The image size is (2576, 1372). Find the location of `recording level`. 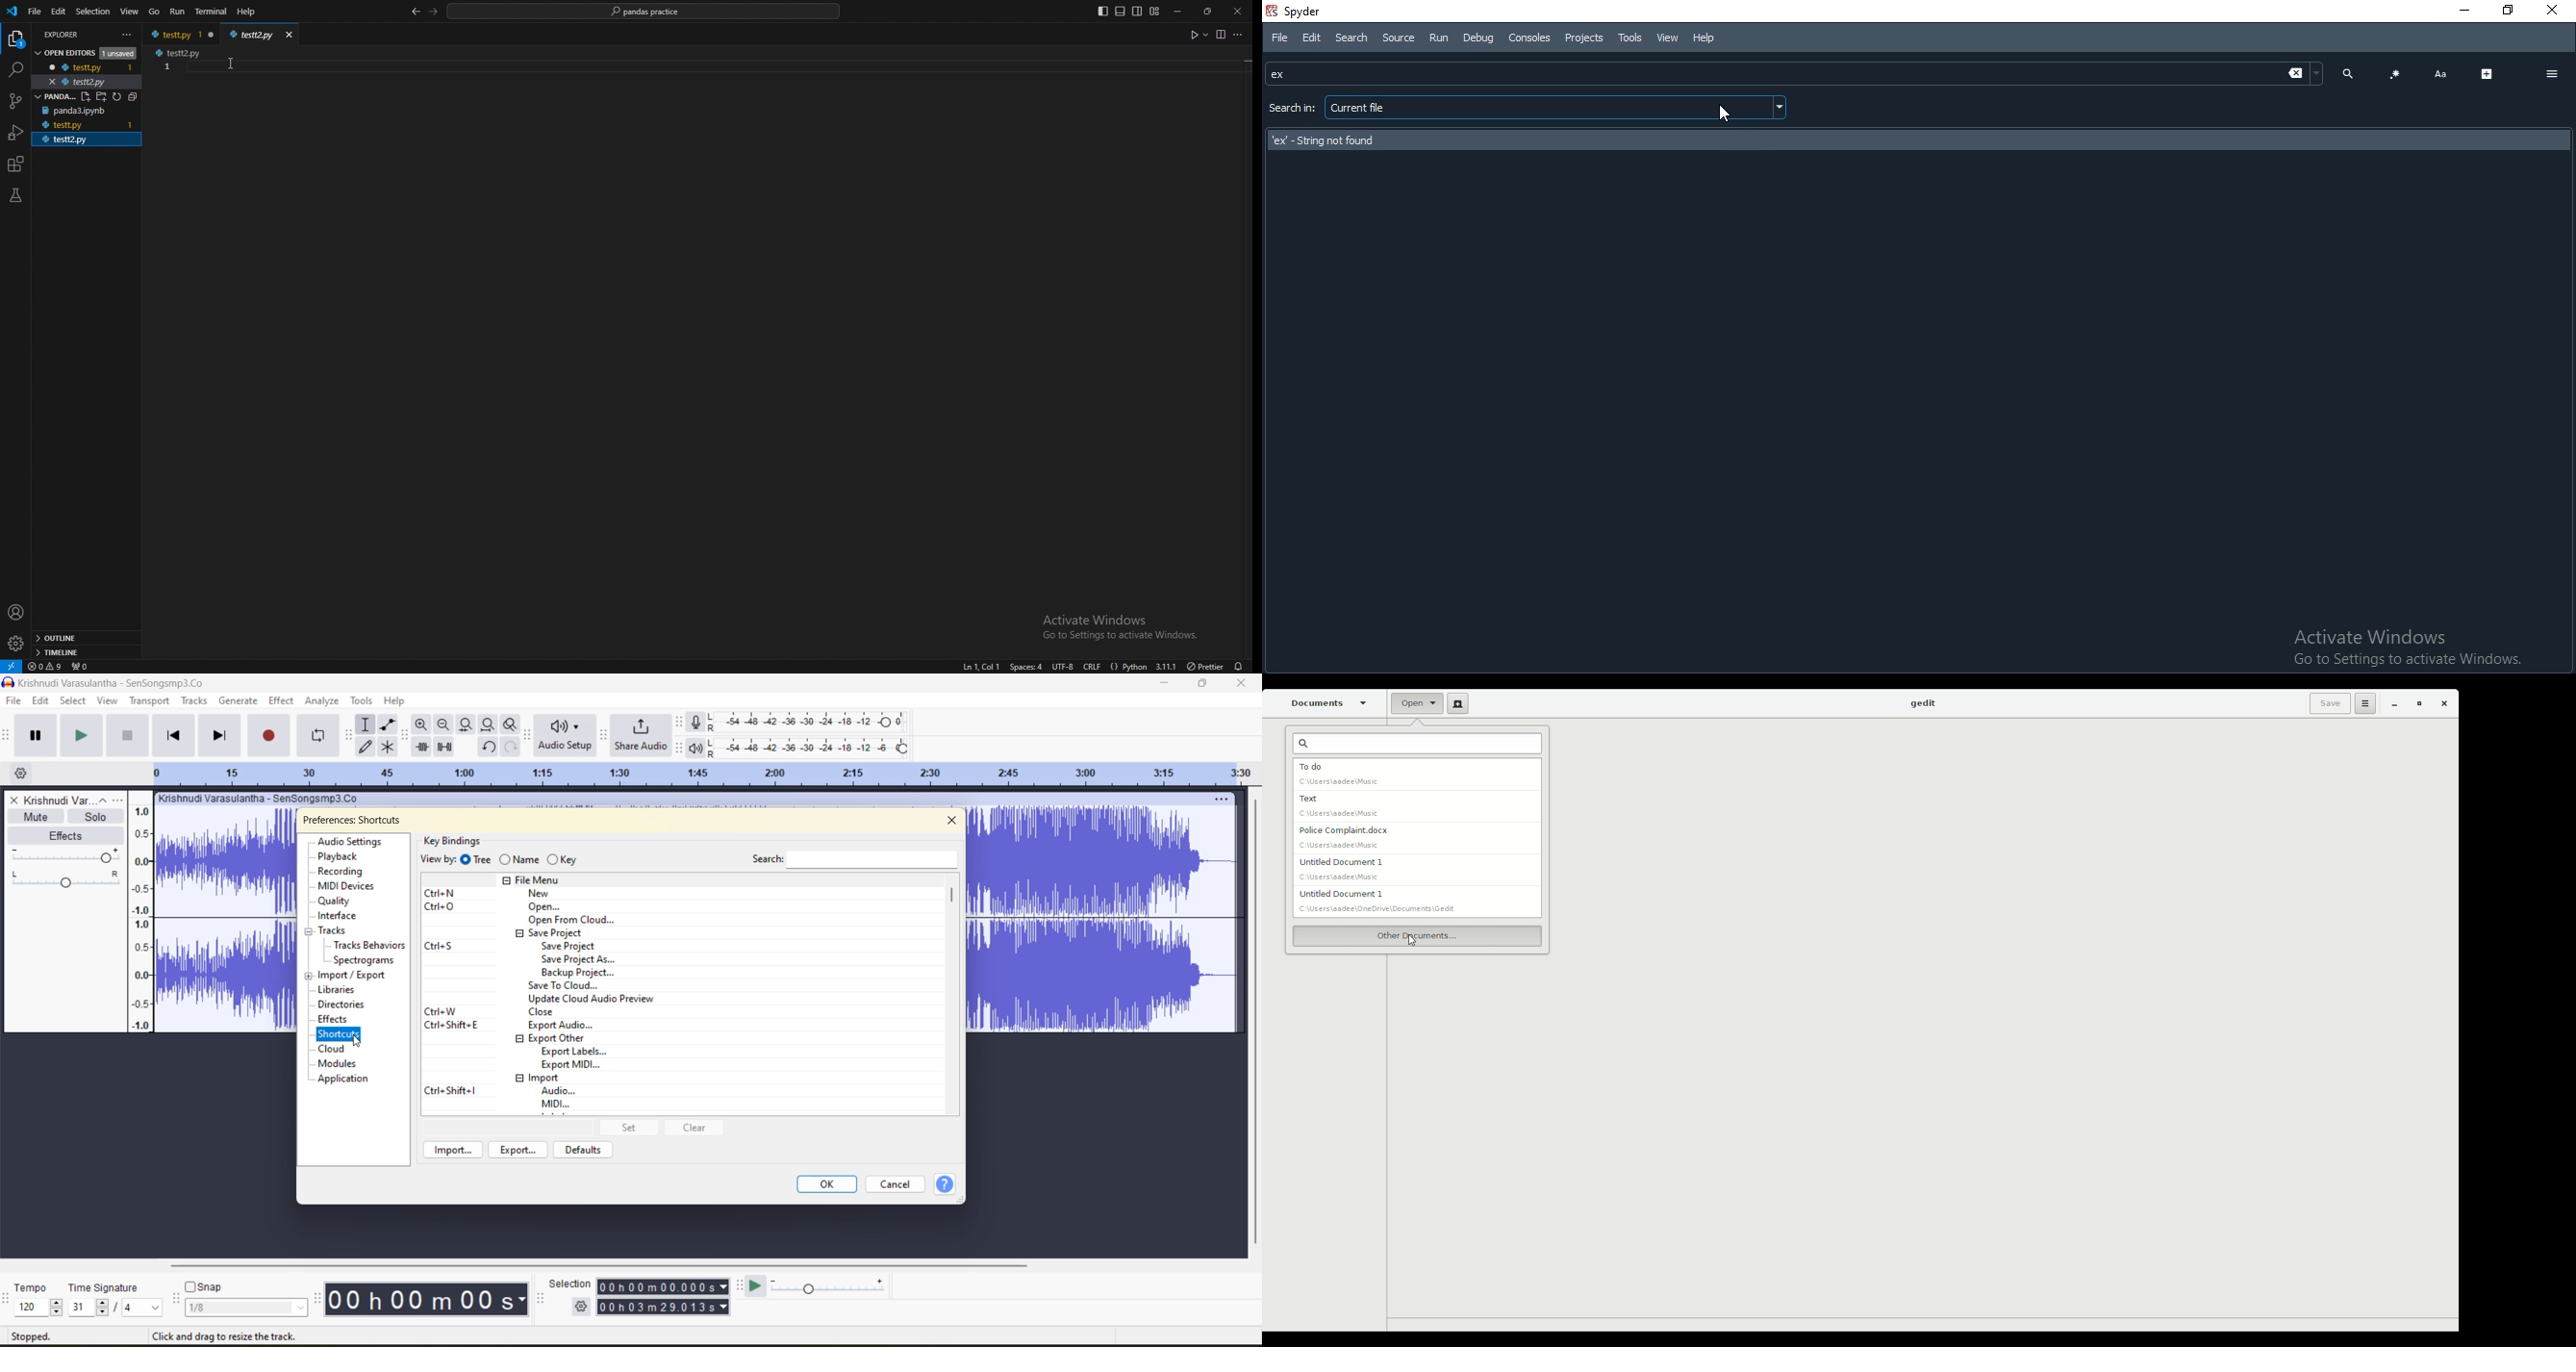

recording level is located at coordinates (808, 722).